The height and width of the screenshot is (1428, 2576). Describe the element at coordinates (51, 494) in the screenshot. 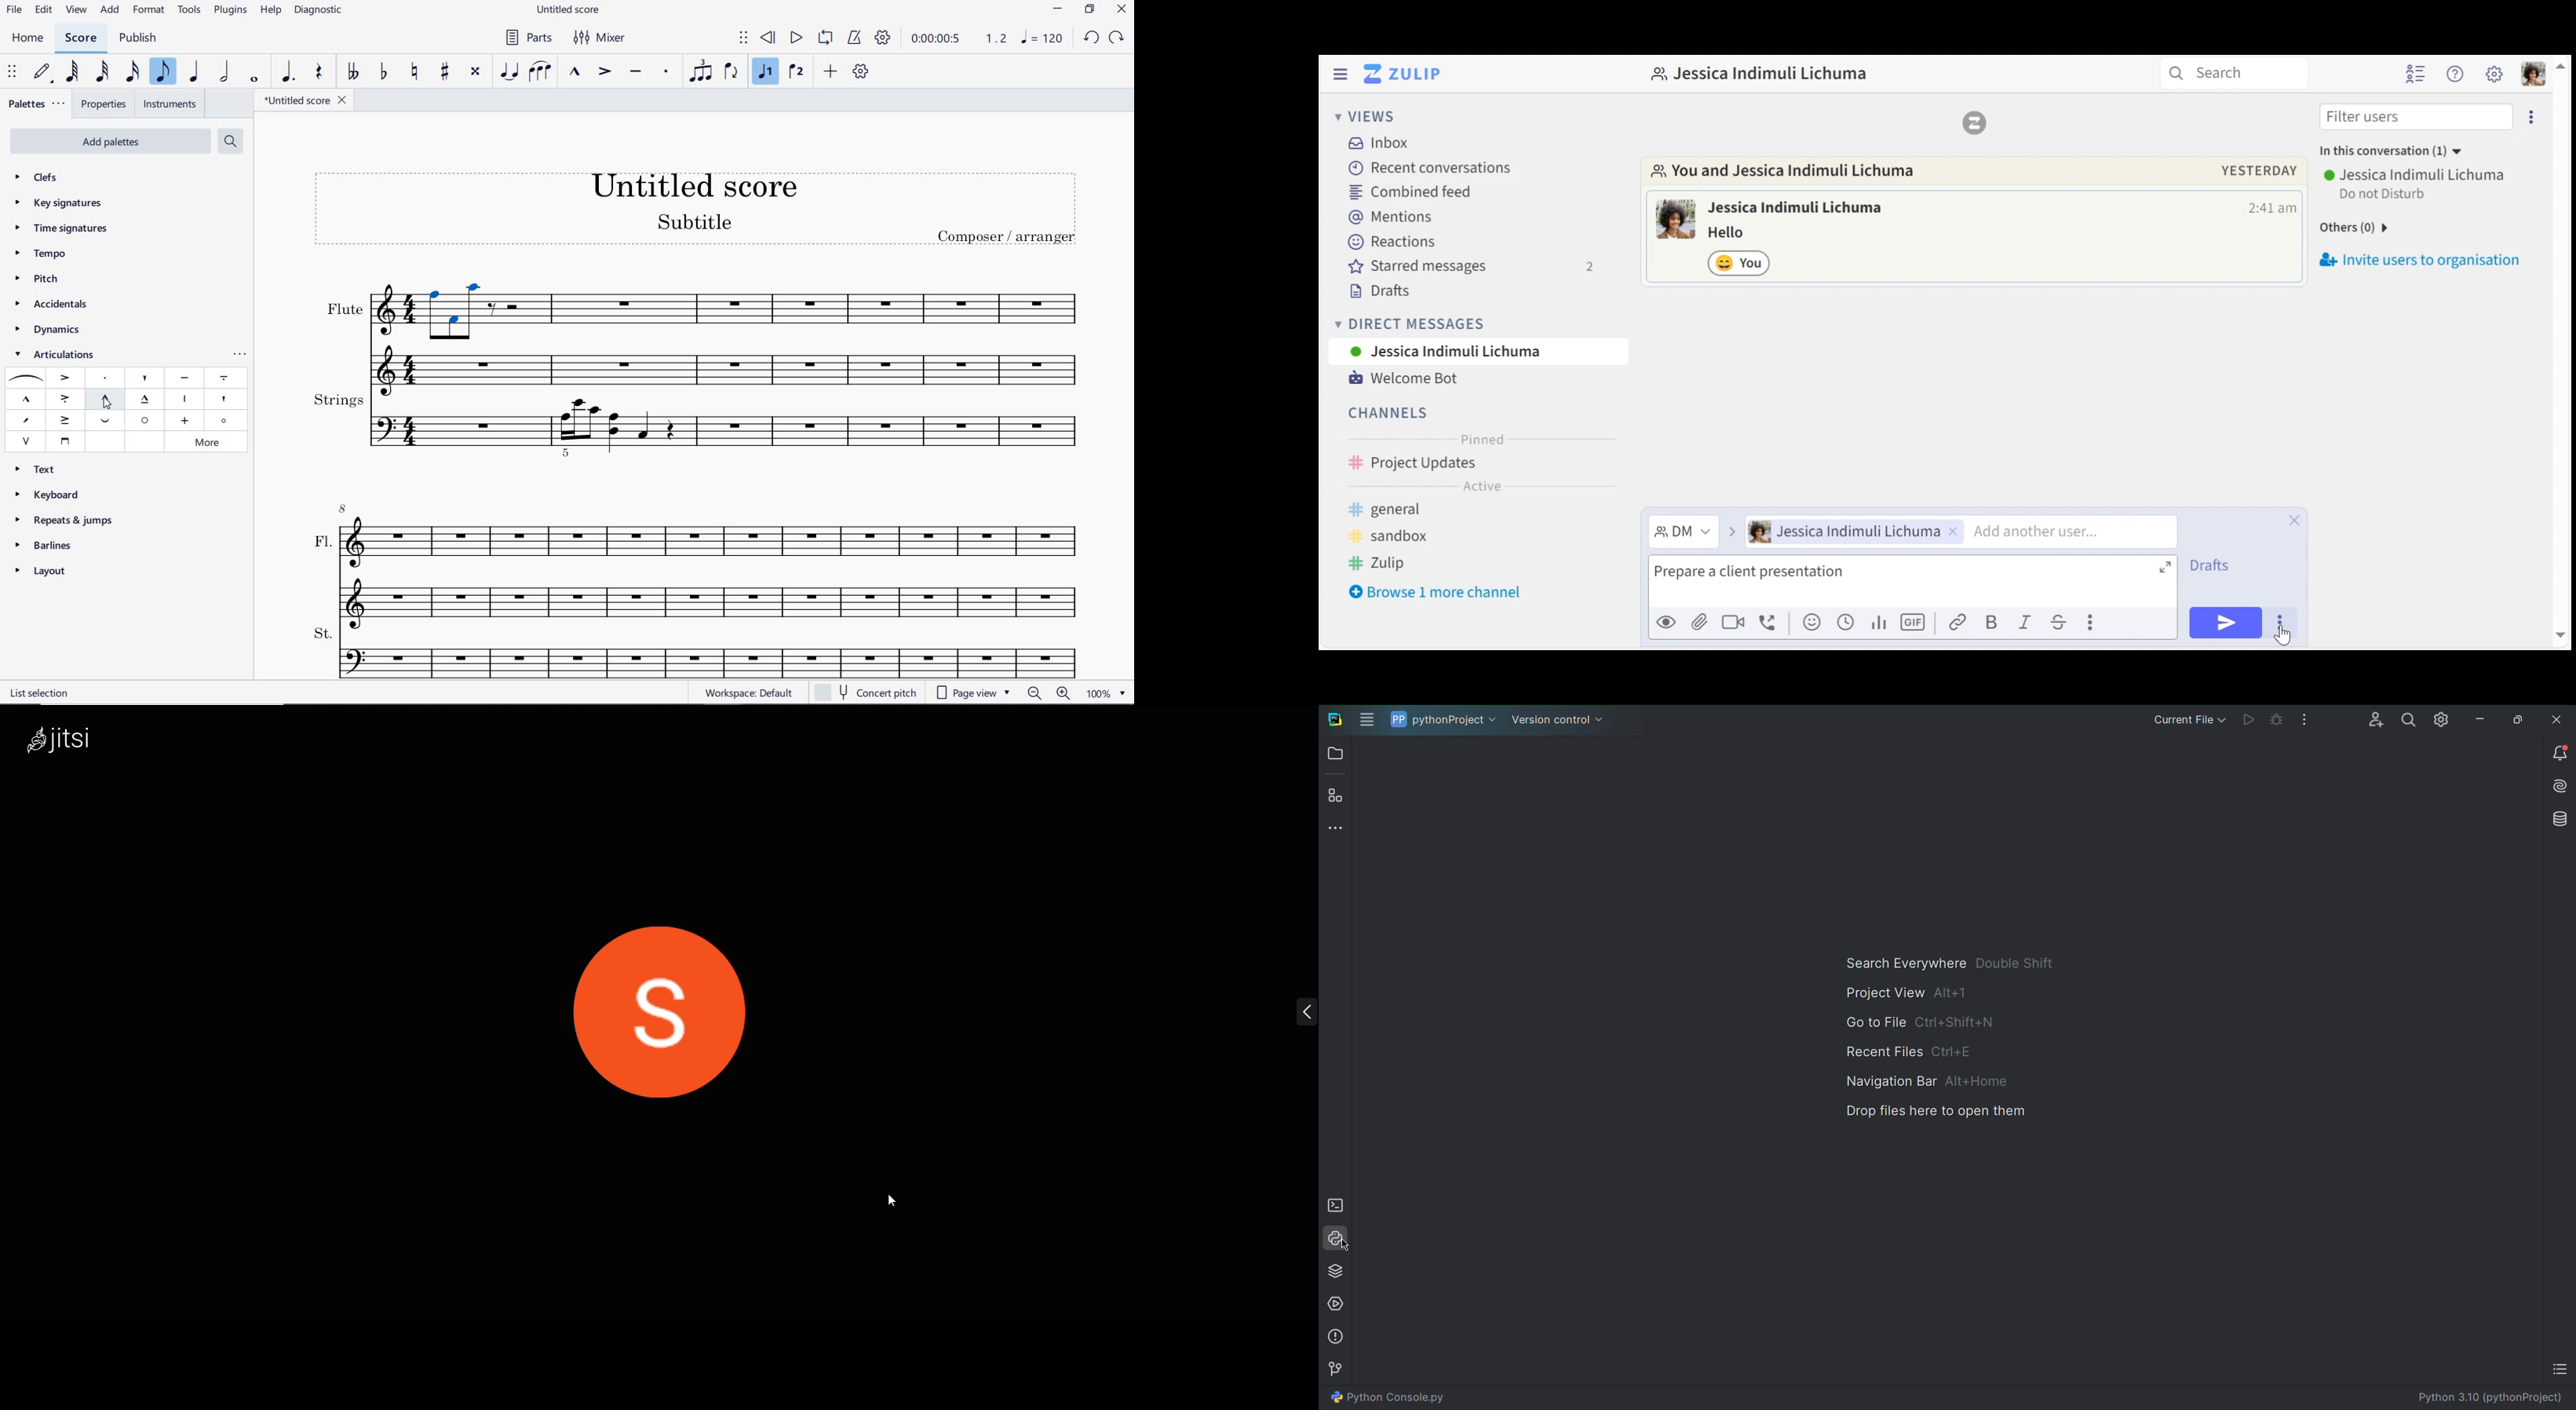

I see `keyboard` at that location.